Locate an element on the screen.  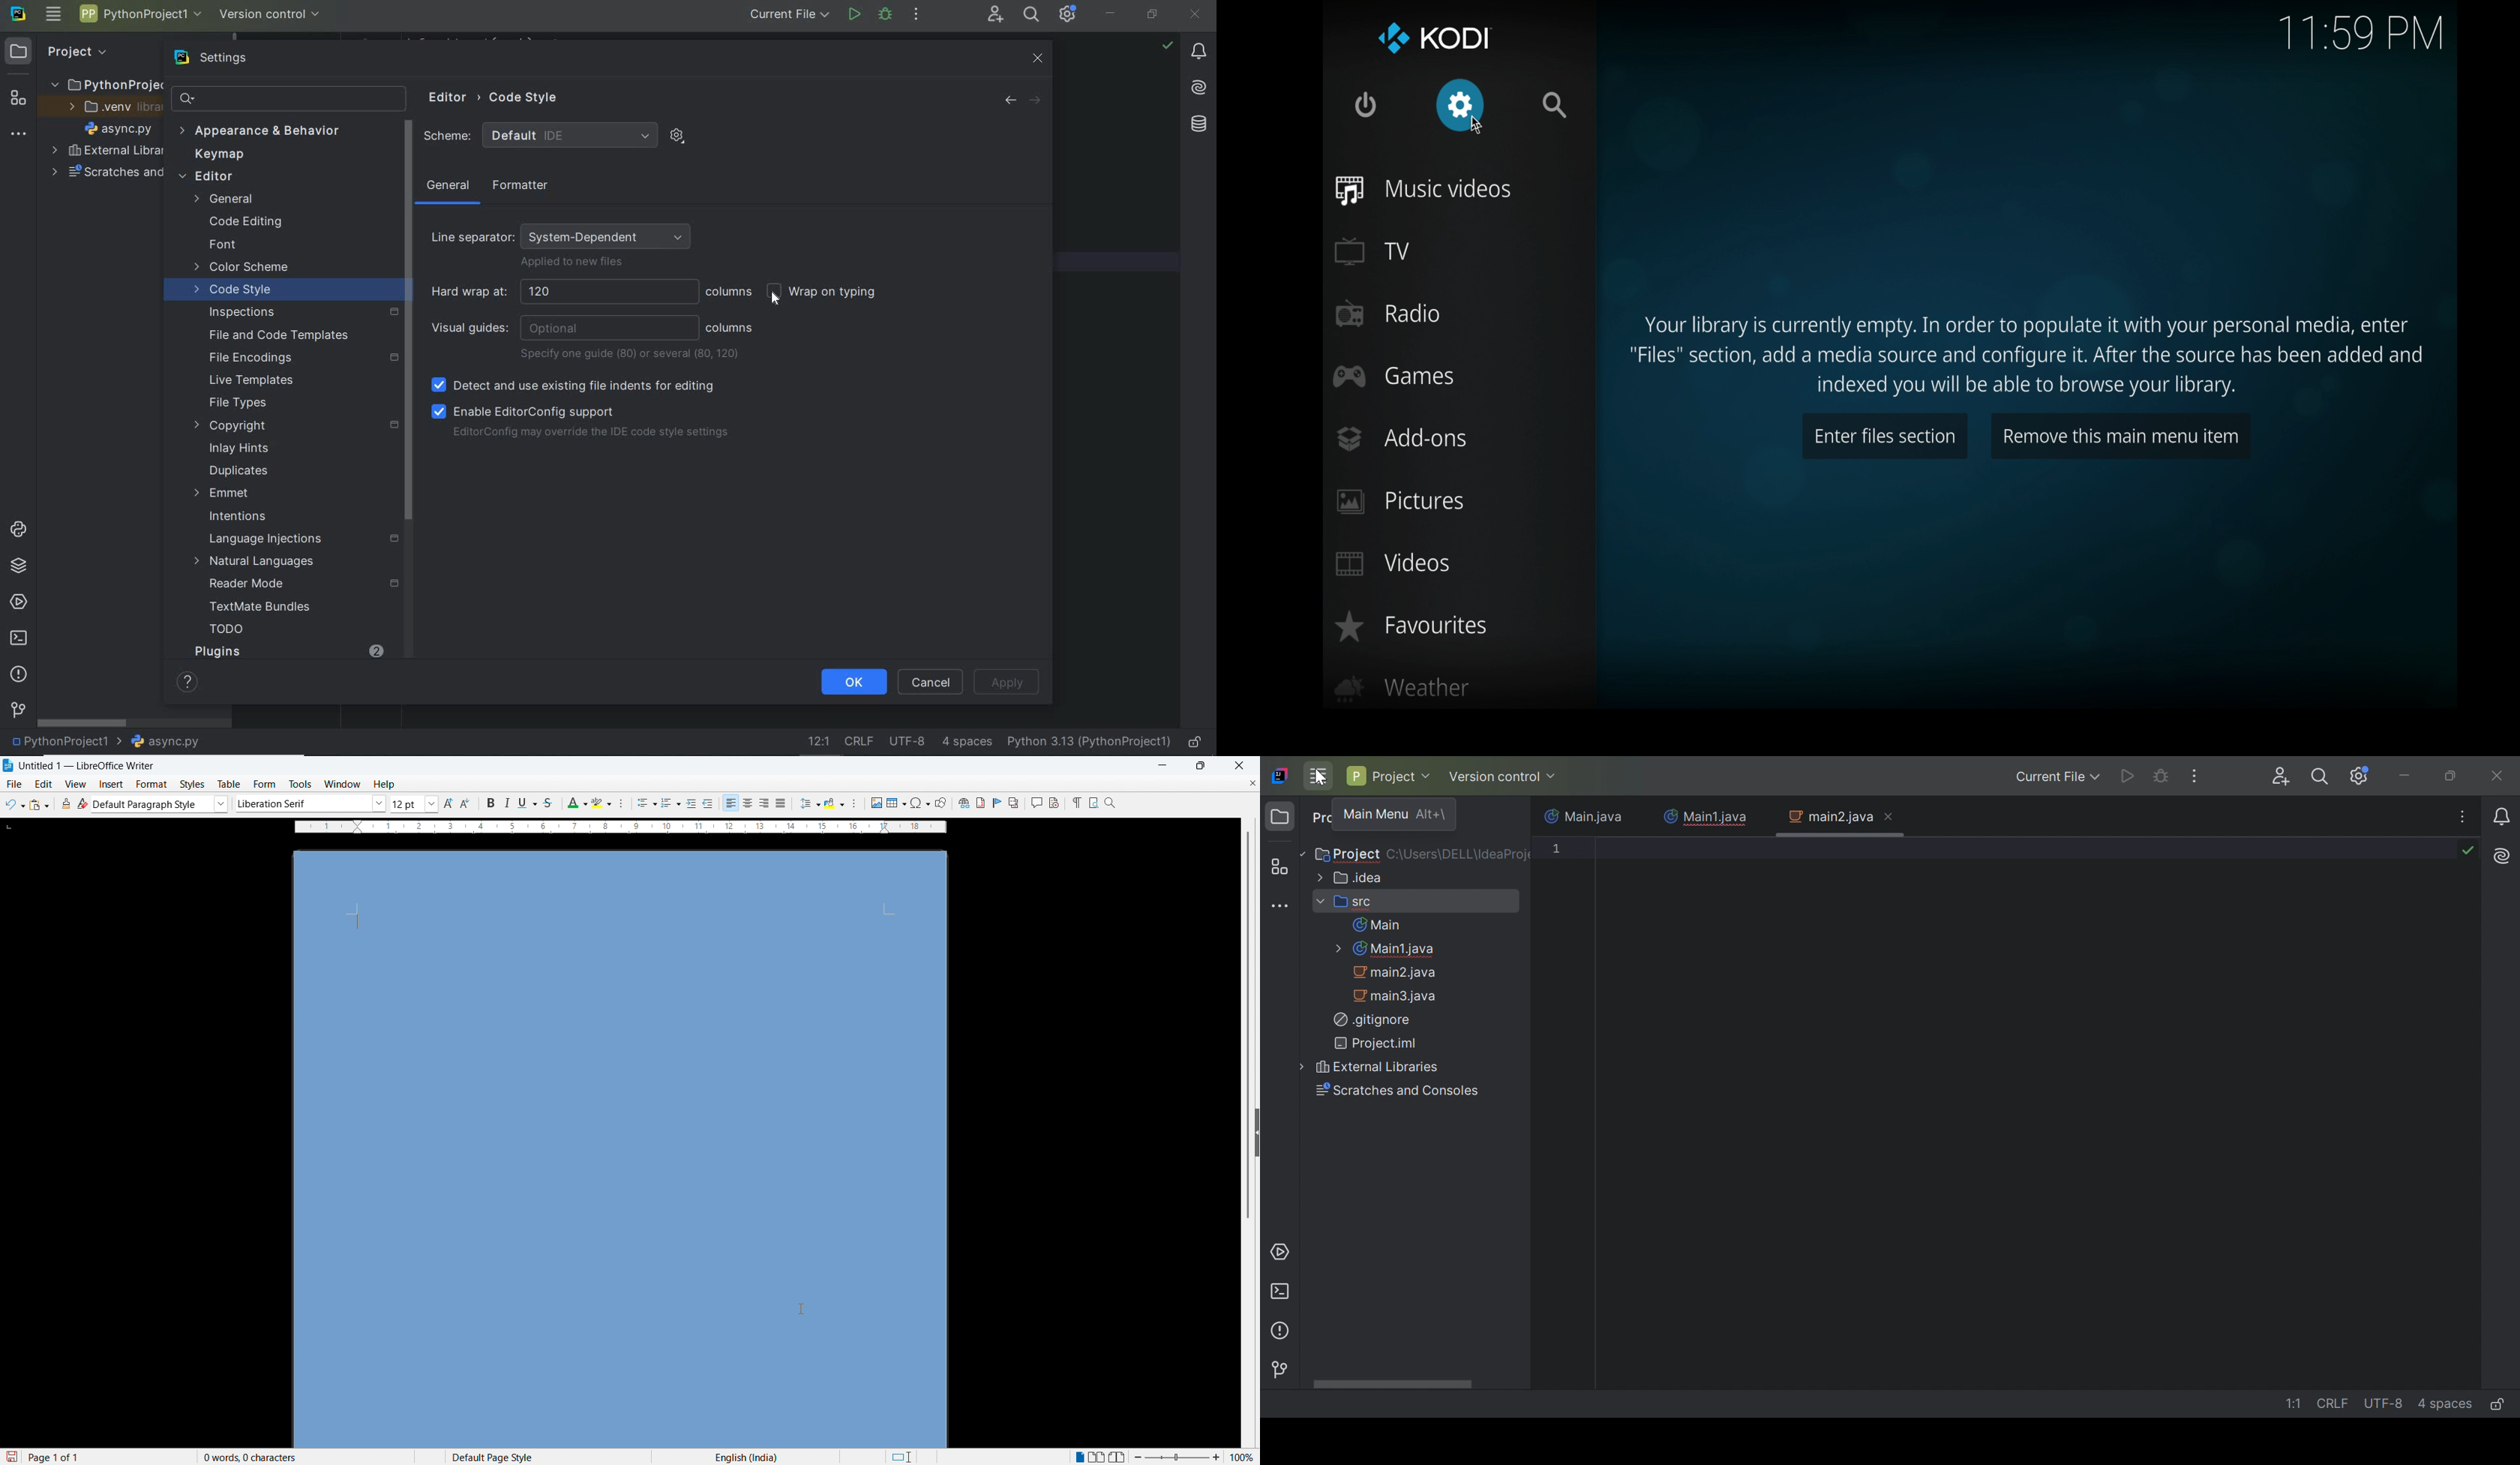
Default paragraph style is located at coordinates (161, 804).